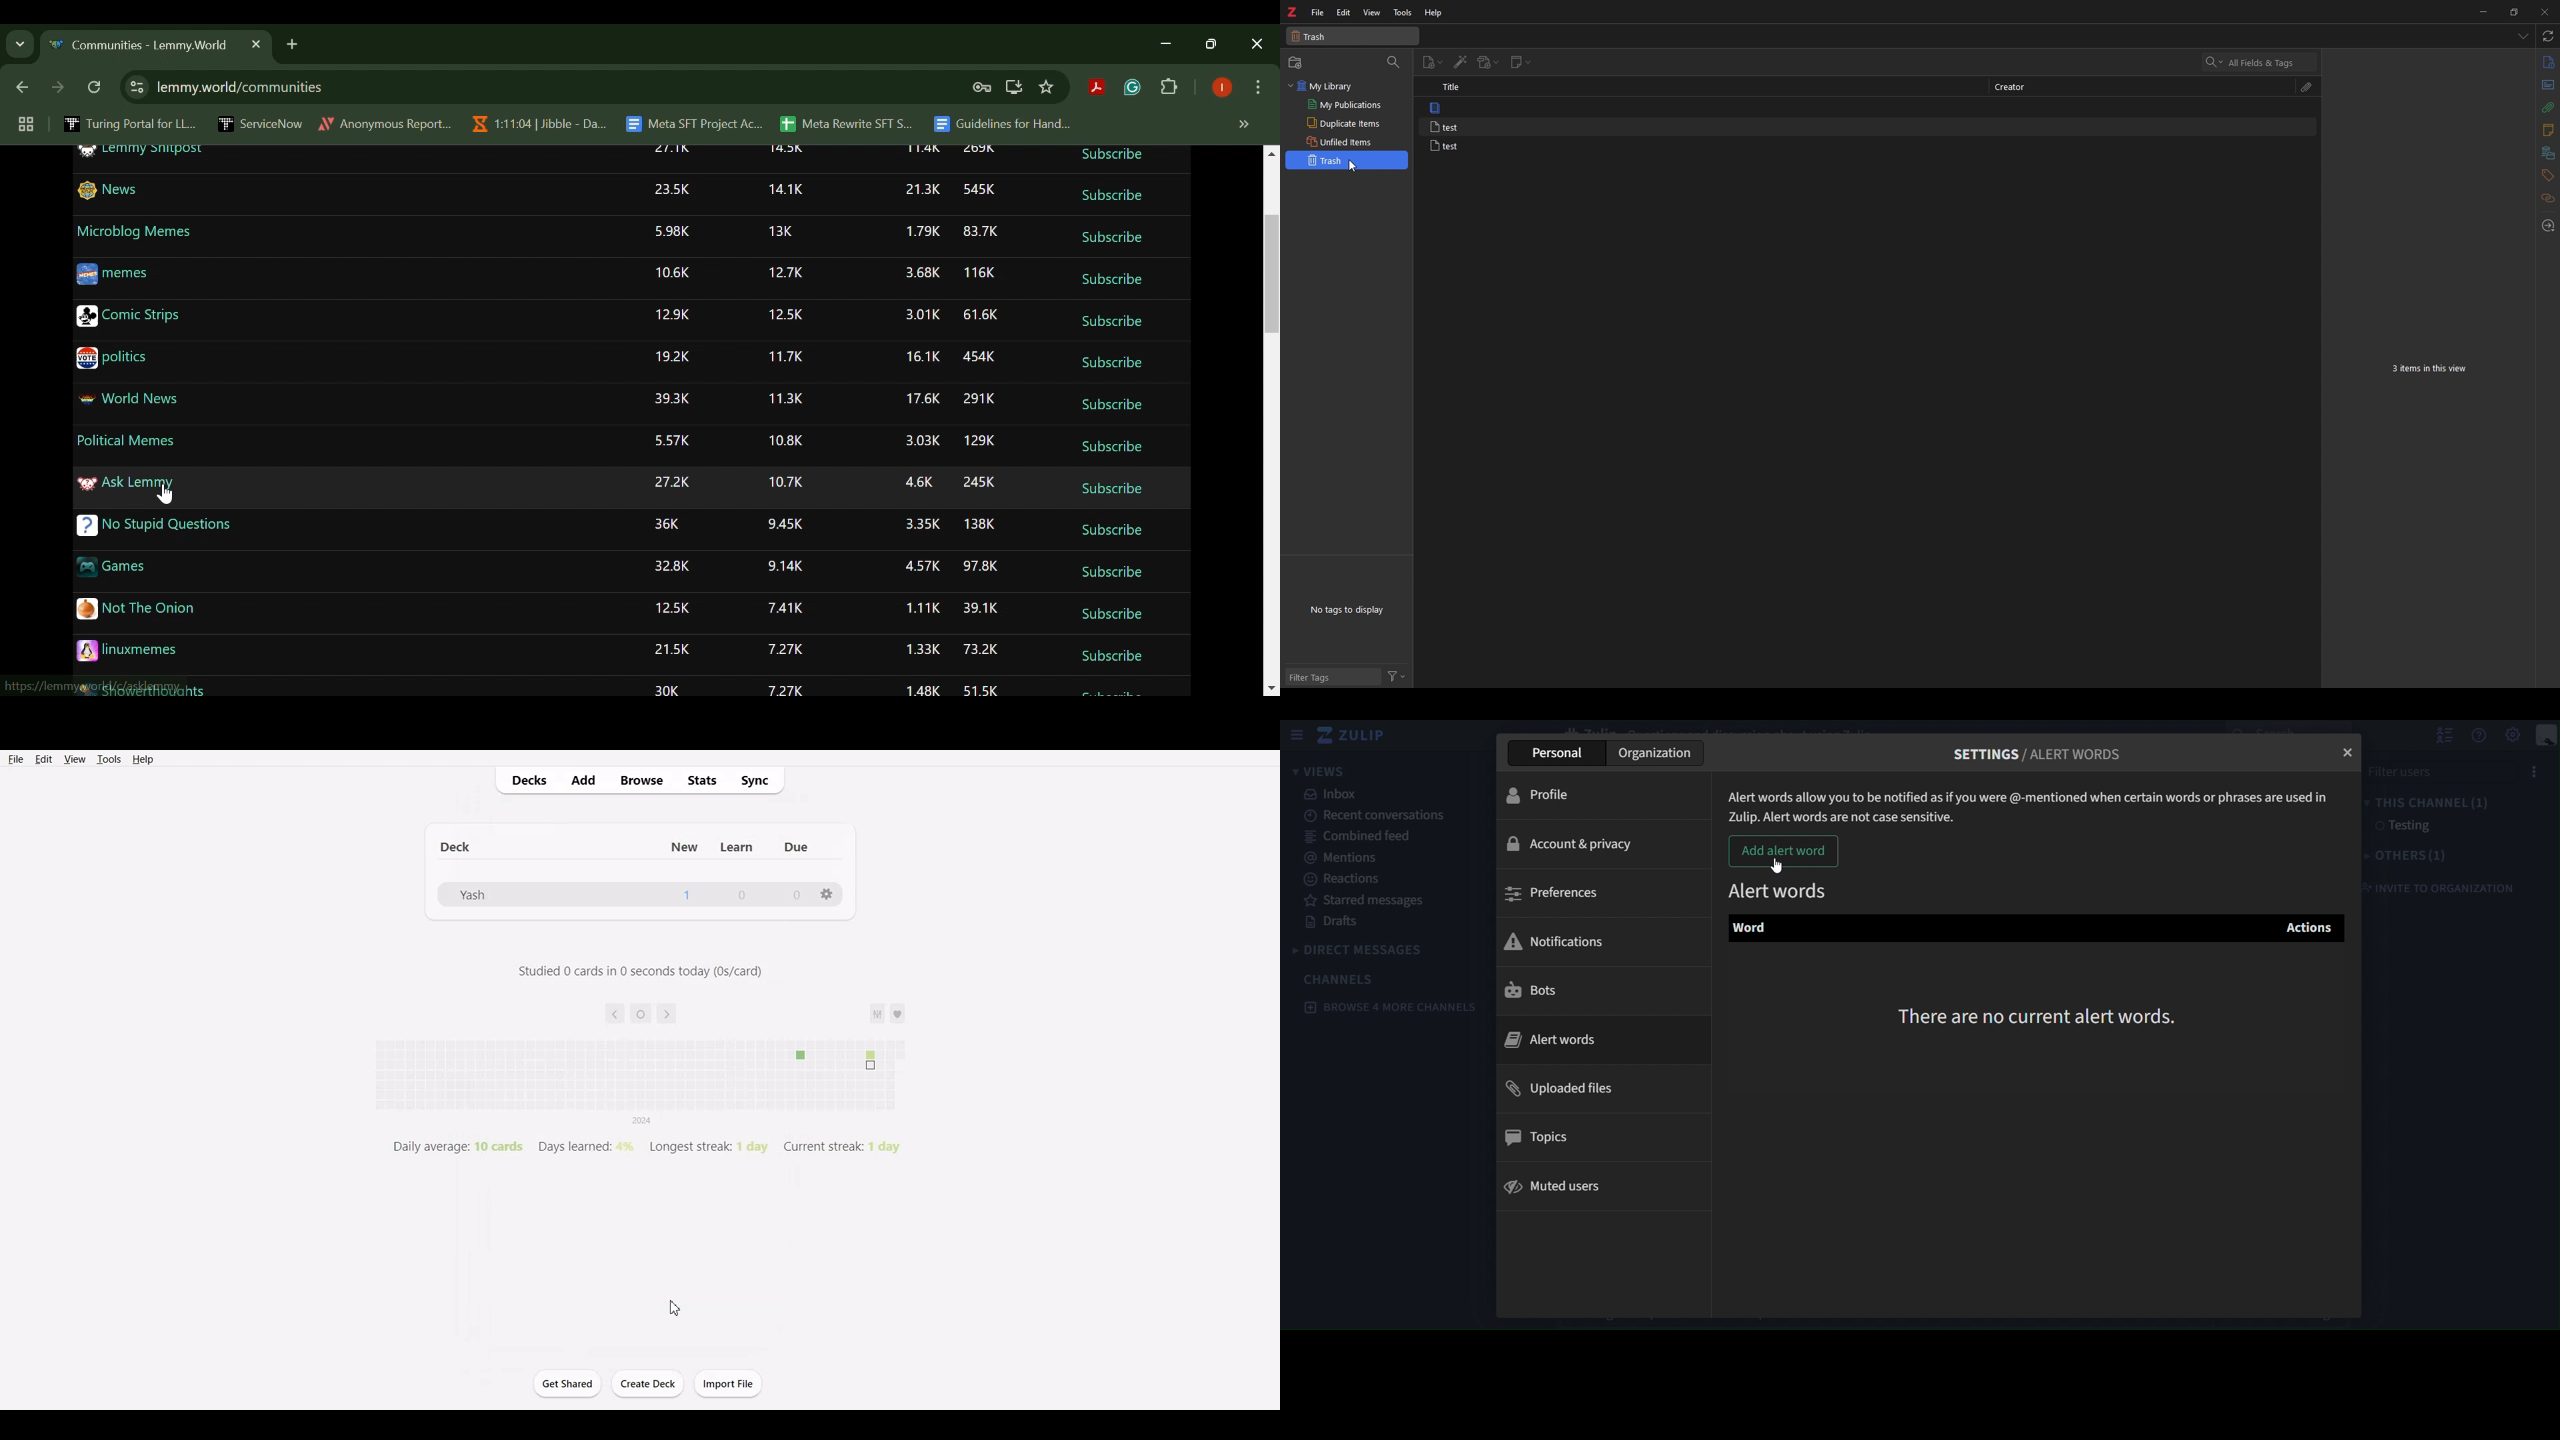 This screenshot has height=1456, width=2576. Describe the element at coordinates (921, 189) in the screenshot. I see `21.3K` at that location.